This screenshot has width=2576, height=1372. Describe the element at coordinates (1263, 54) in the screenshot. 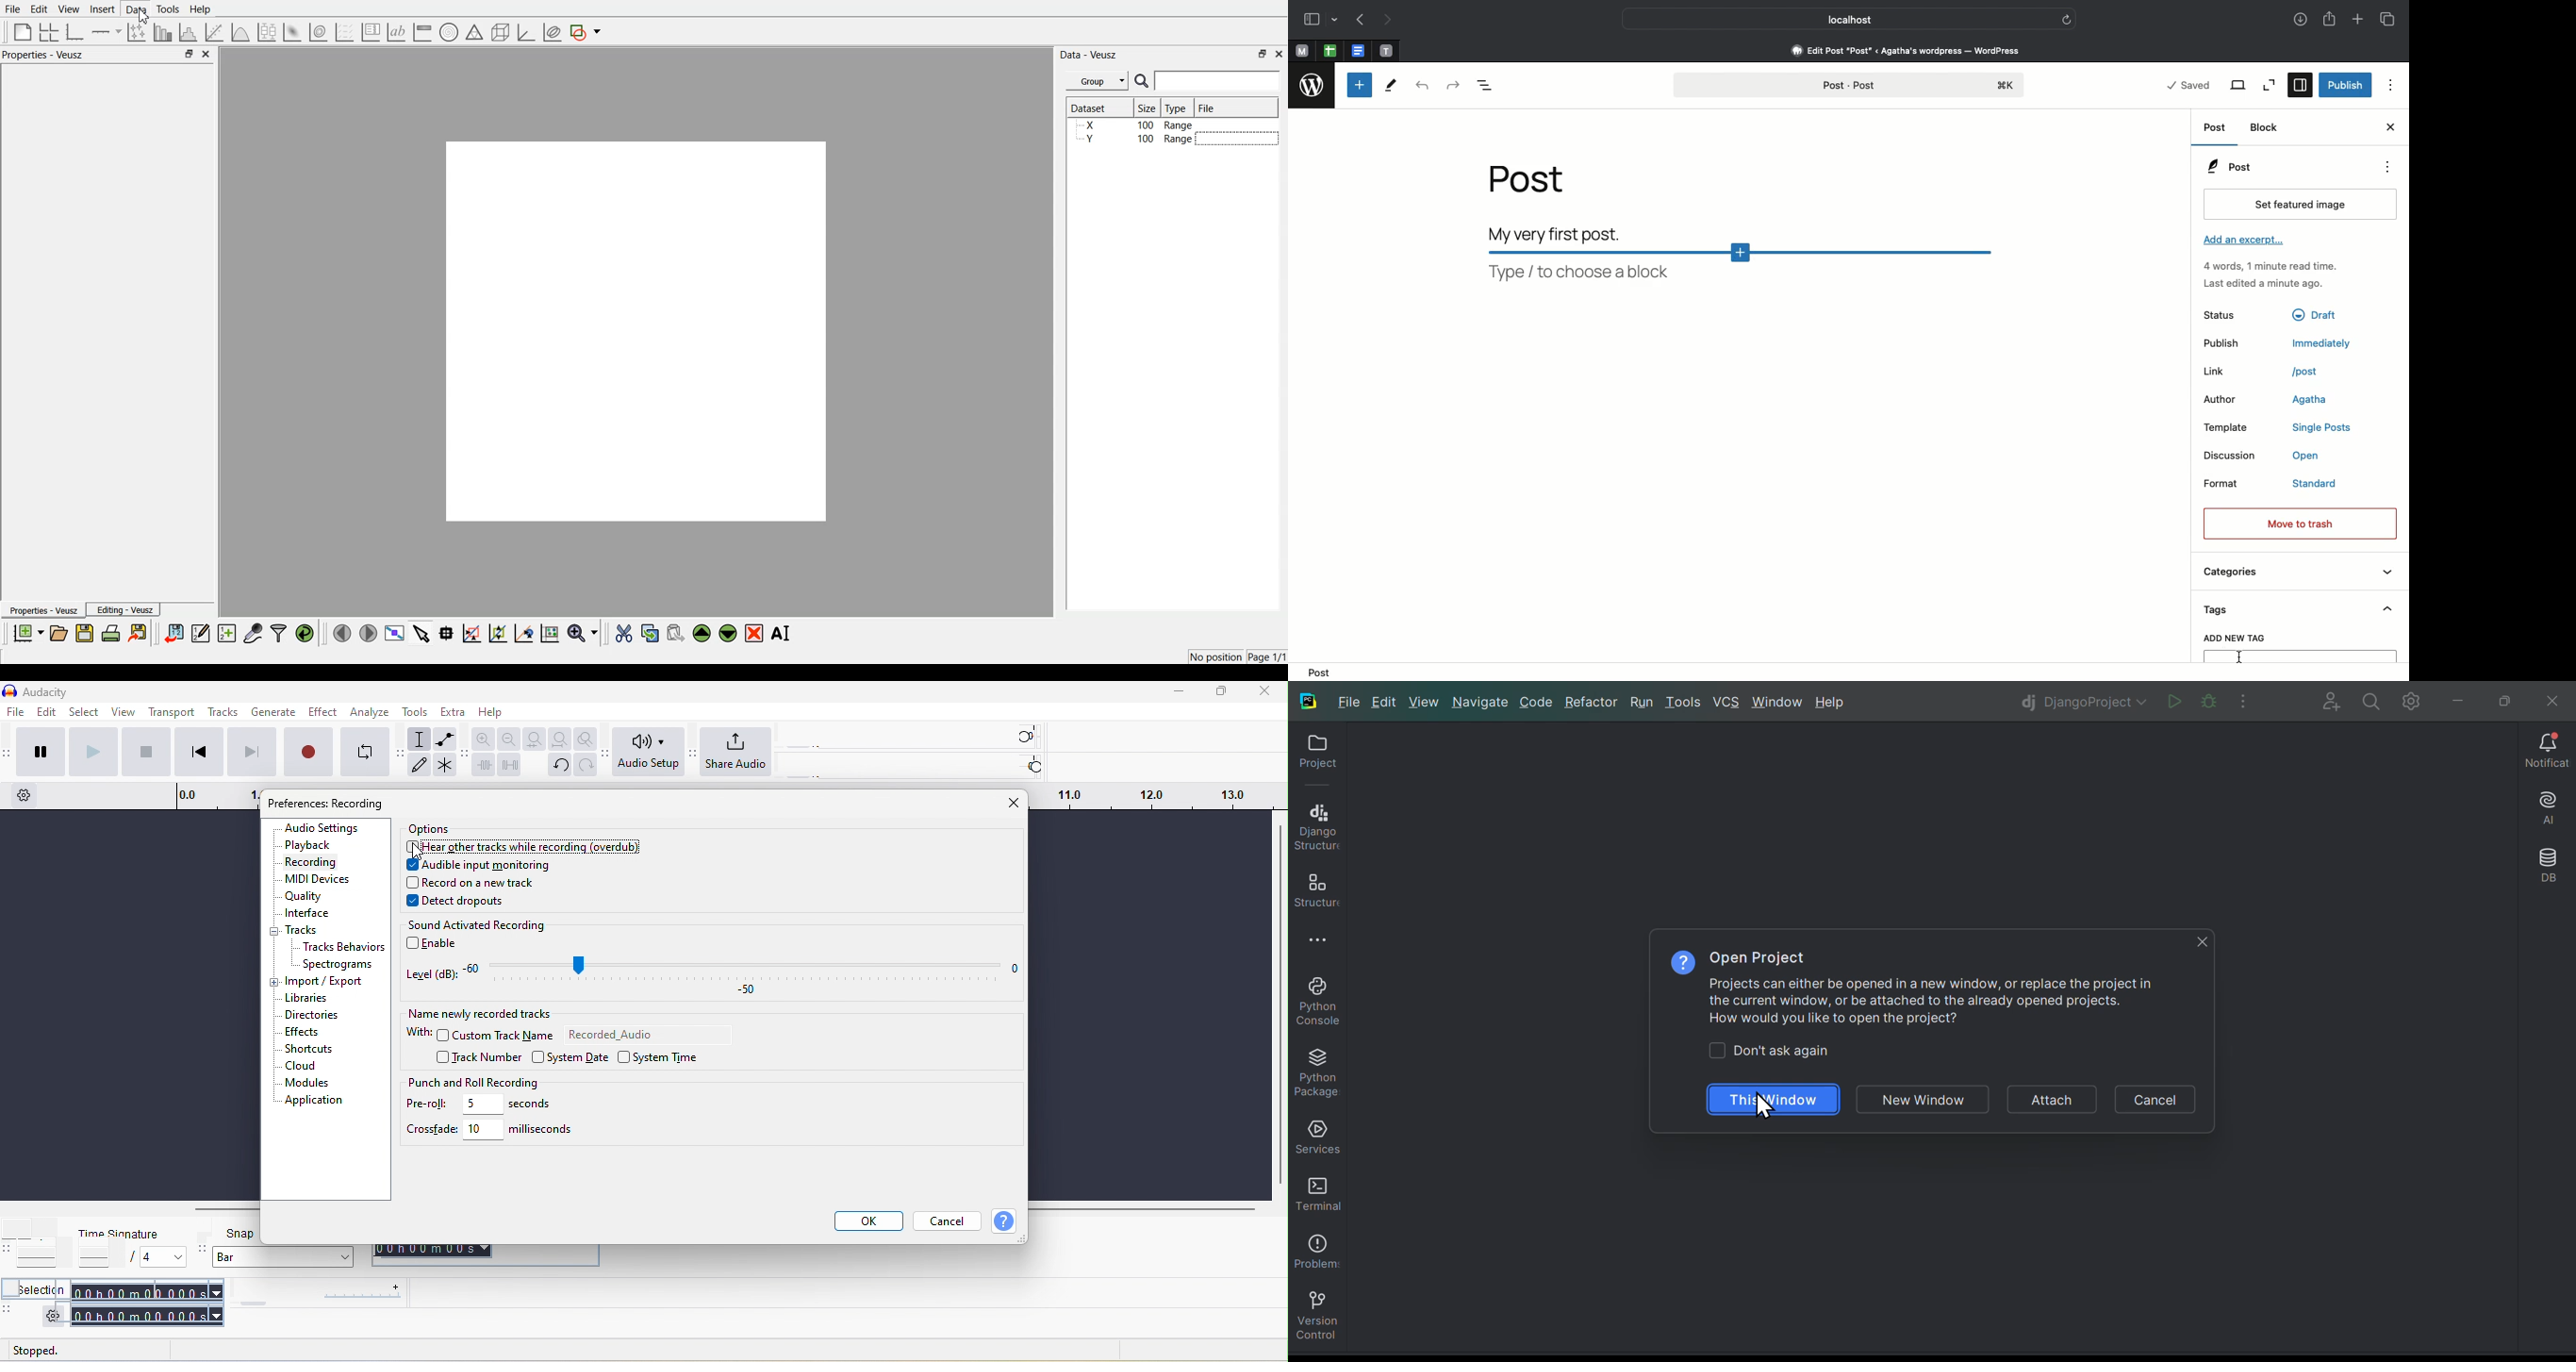

I see `Maximize` at that location.